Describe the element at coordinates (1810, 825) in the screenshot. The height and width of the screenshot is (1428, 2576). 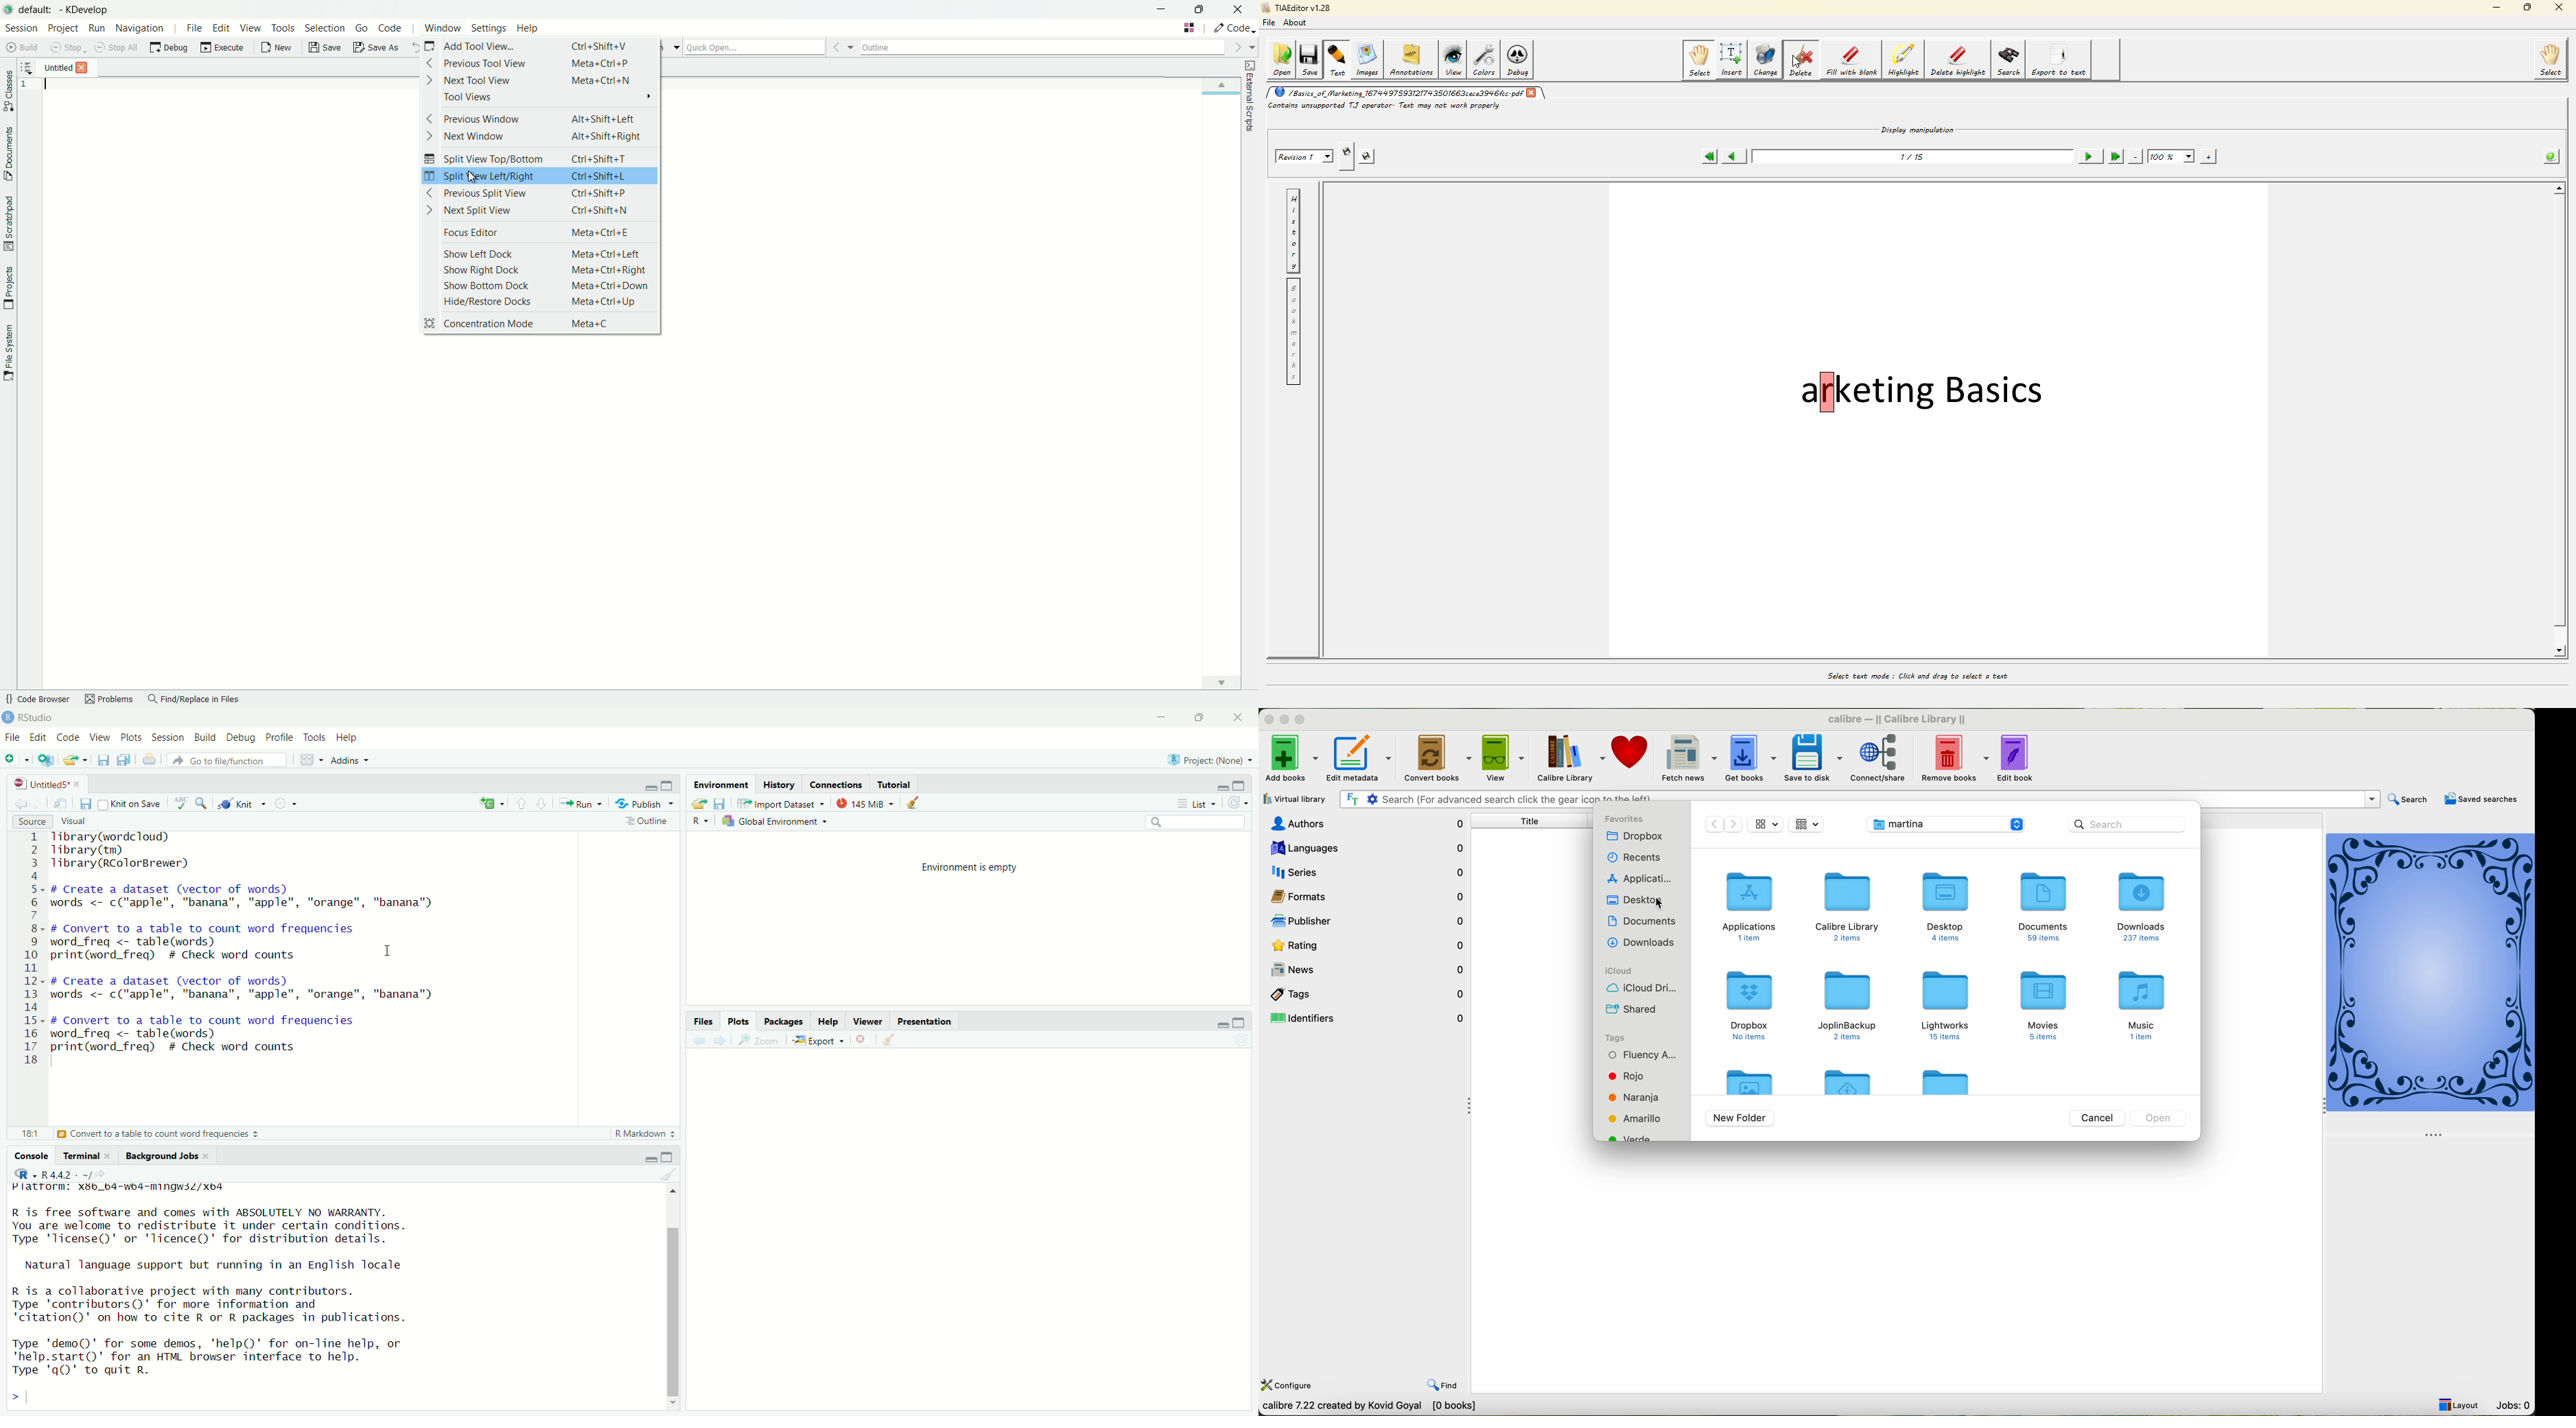
I see `icon` at that location.